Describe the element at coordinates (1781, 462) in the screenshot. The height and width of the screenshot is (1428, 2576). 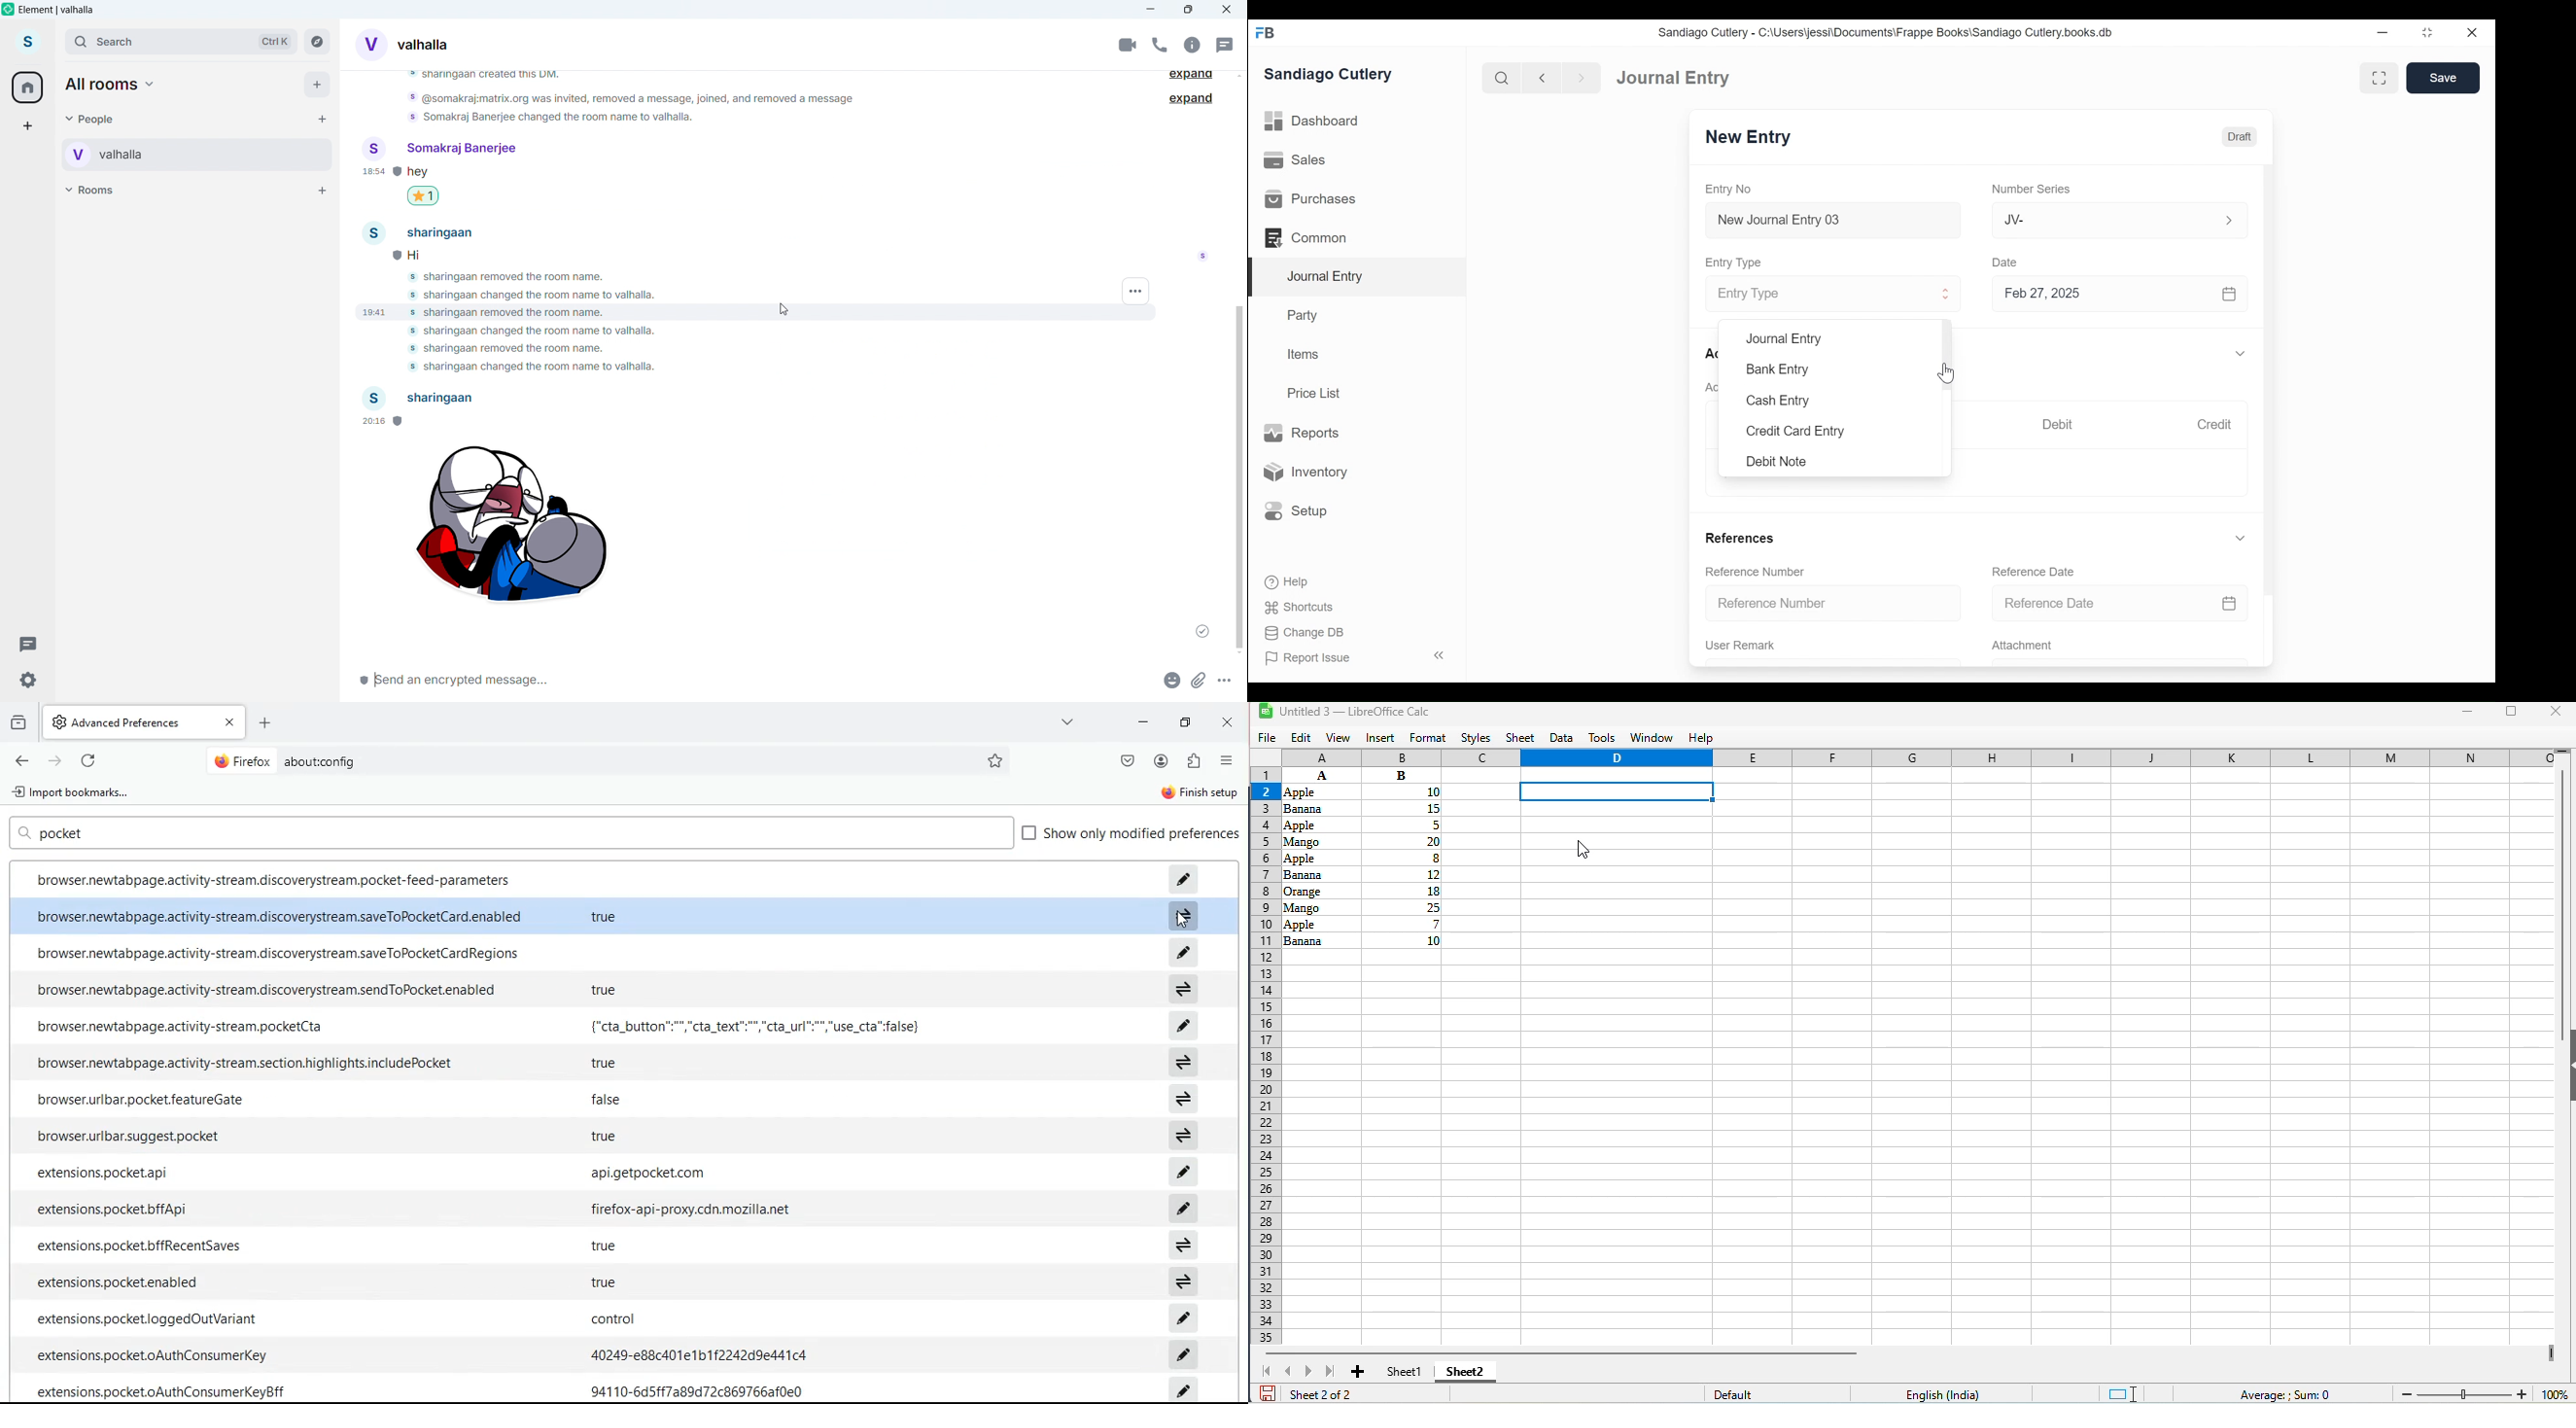
I see `Debit Note` at that location.